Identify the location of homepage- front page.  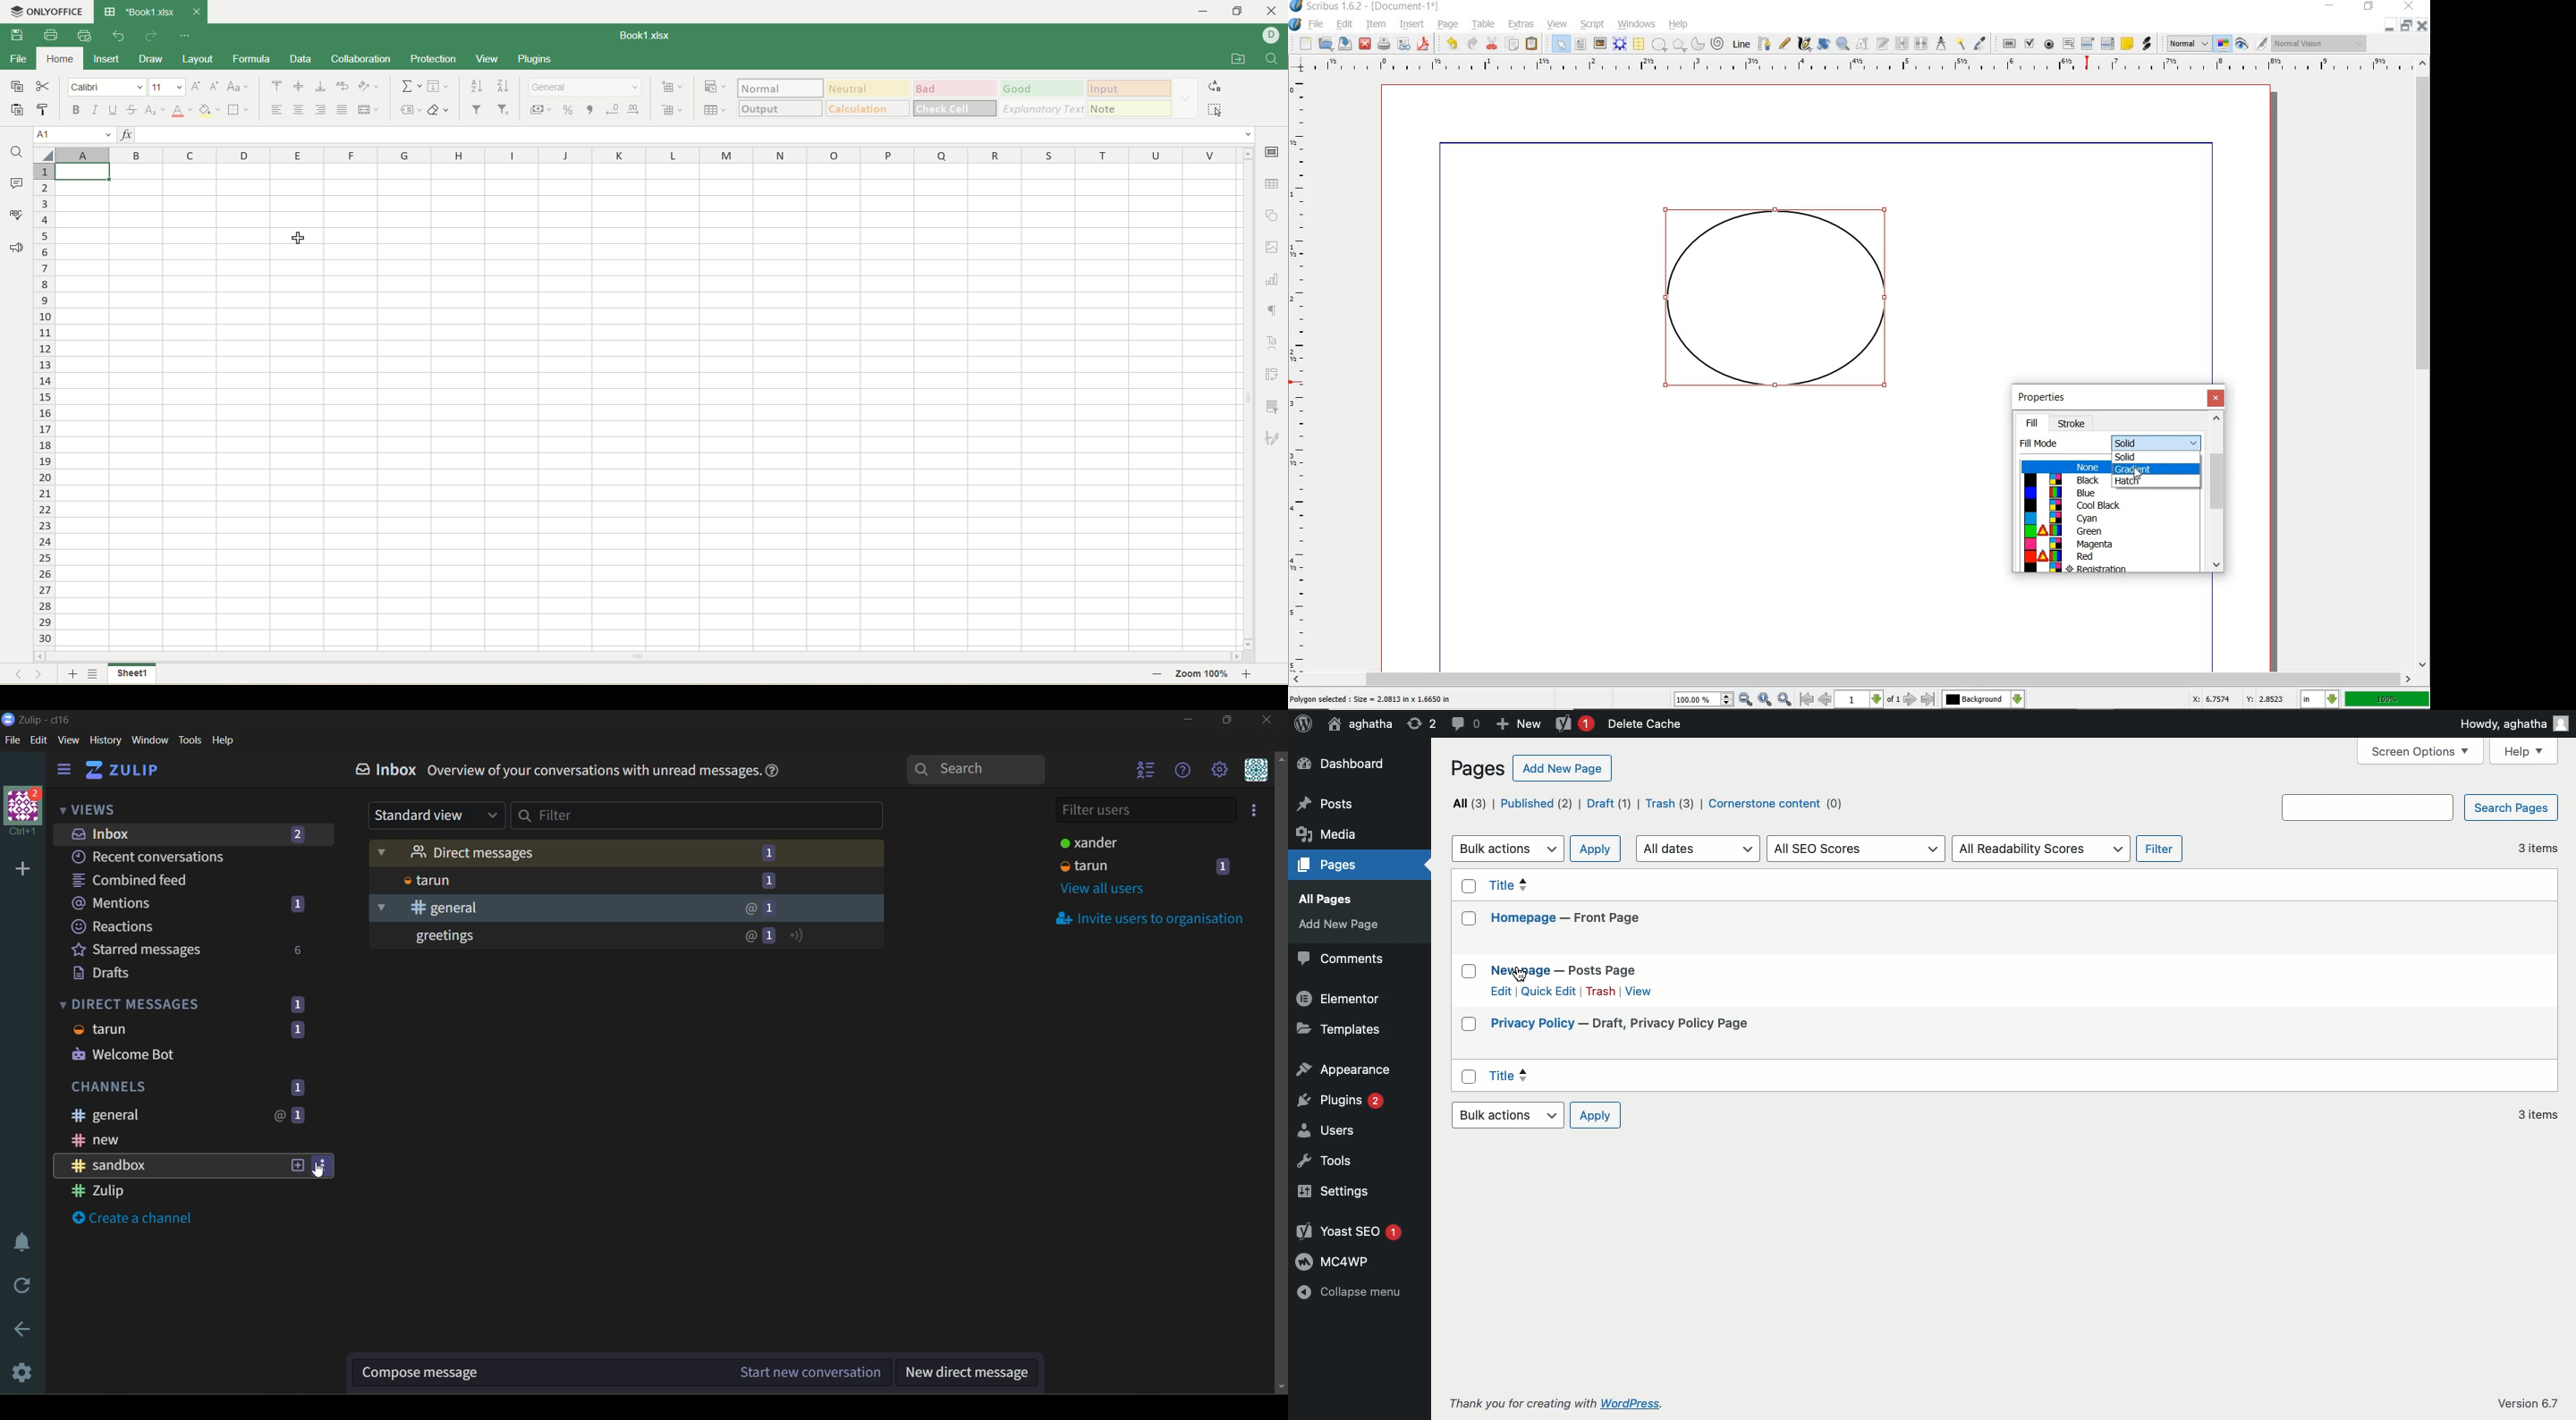
(1575, 921).